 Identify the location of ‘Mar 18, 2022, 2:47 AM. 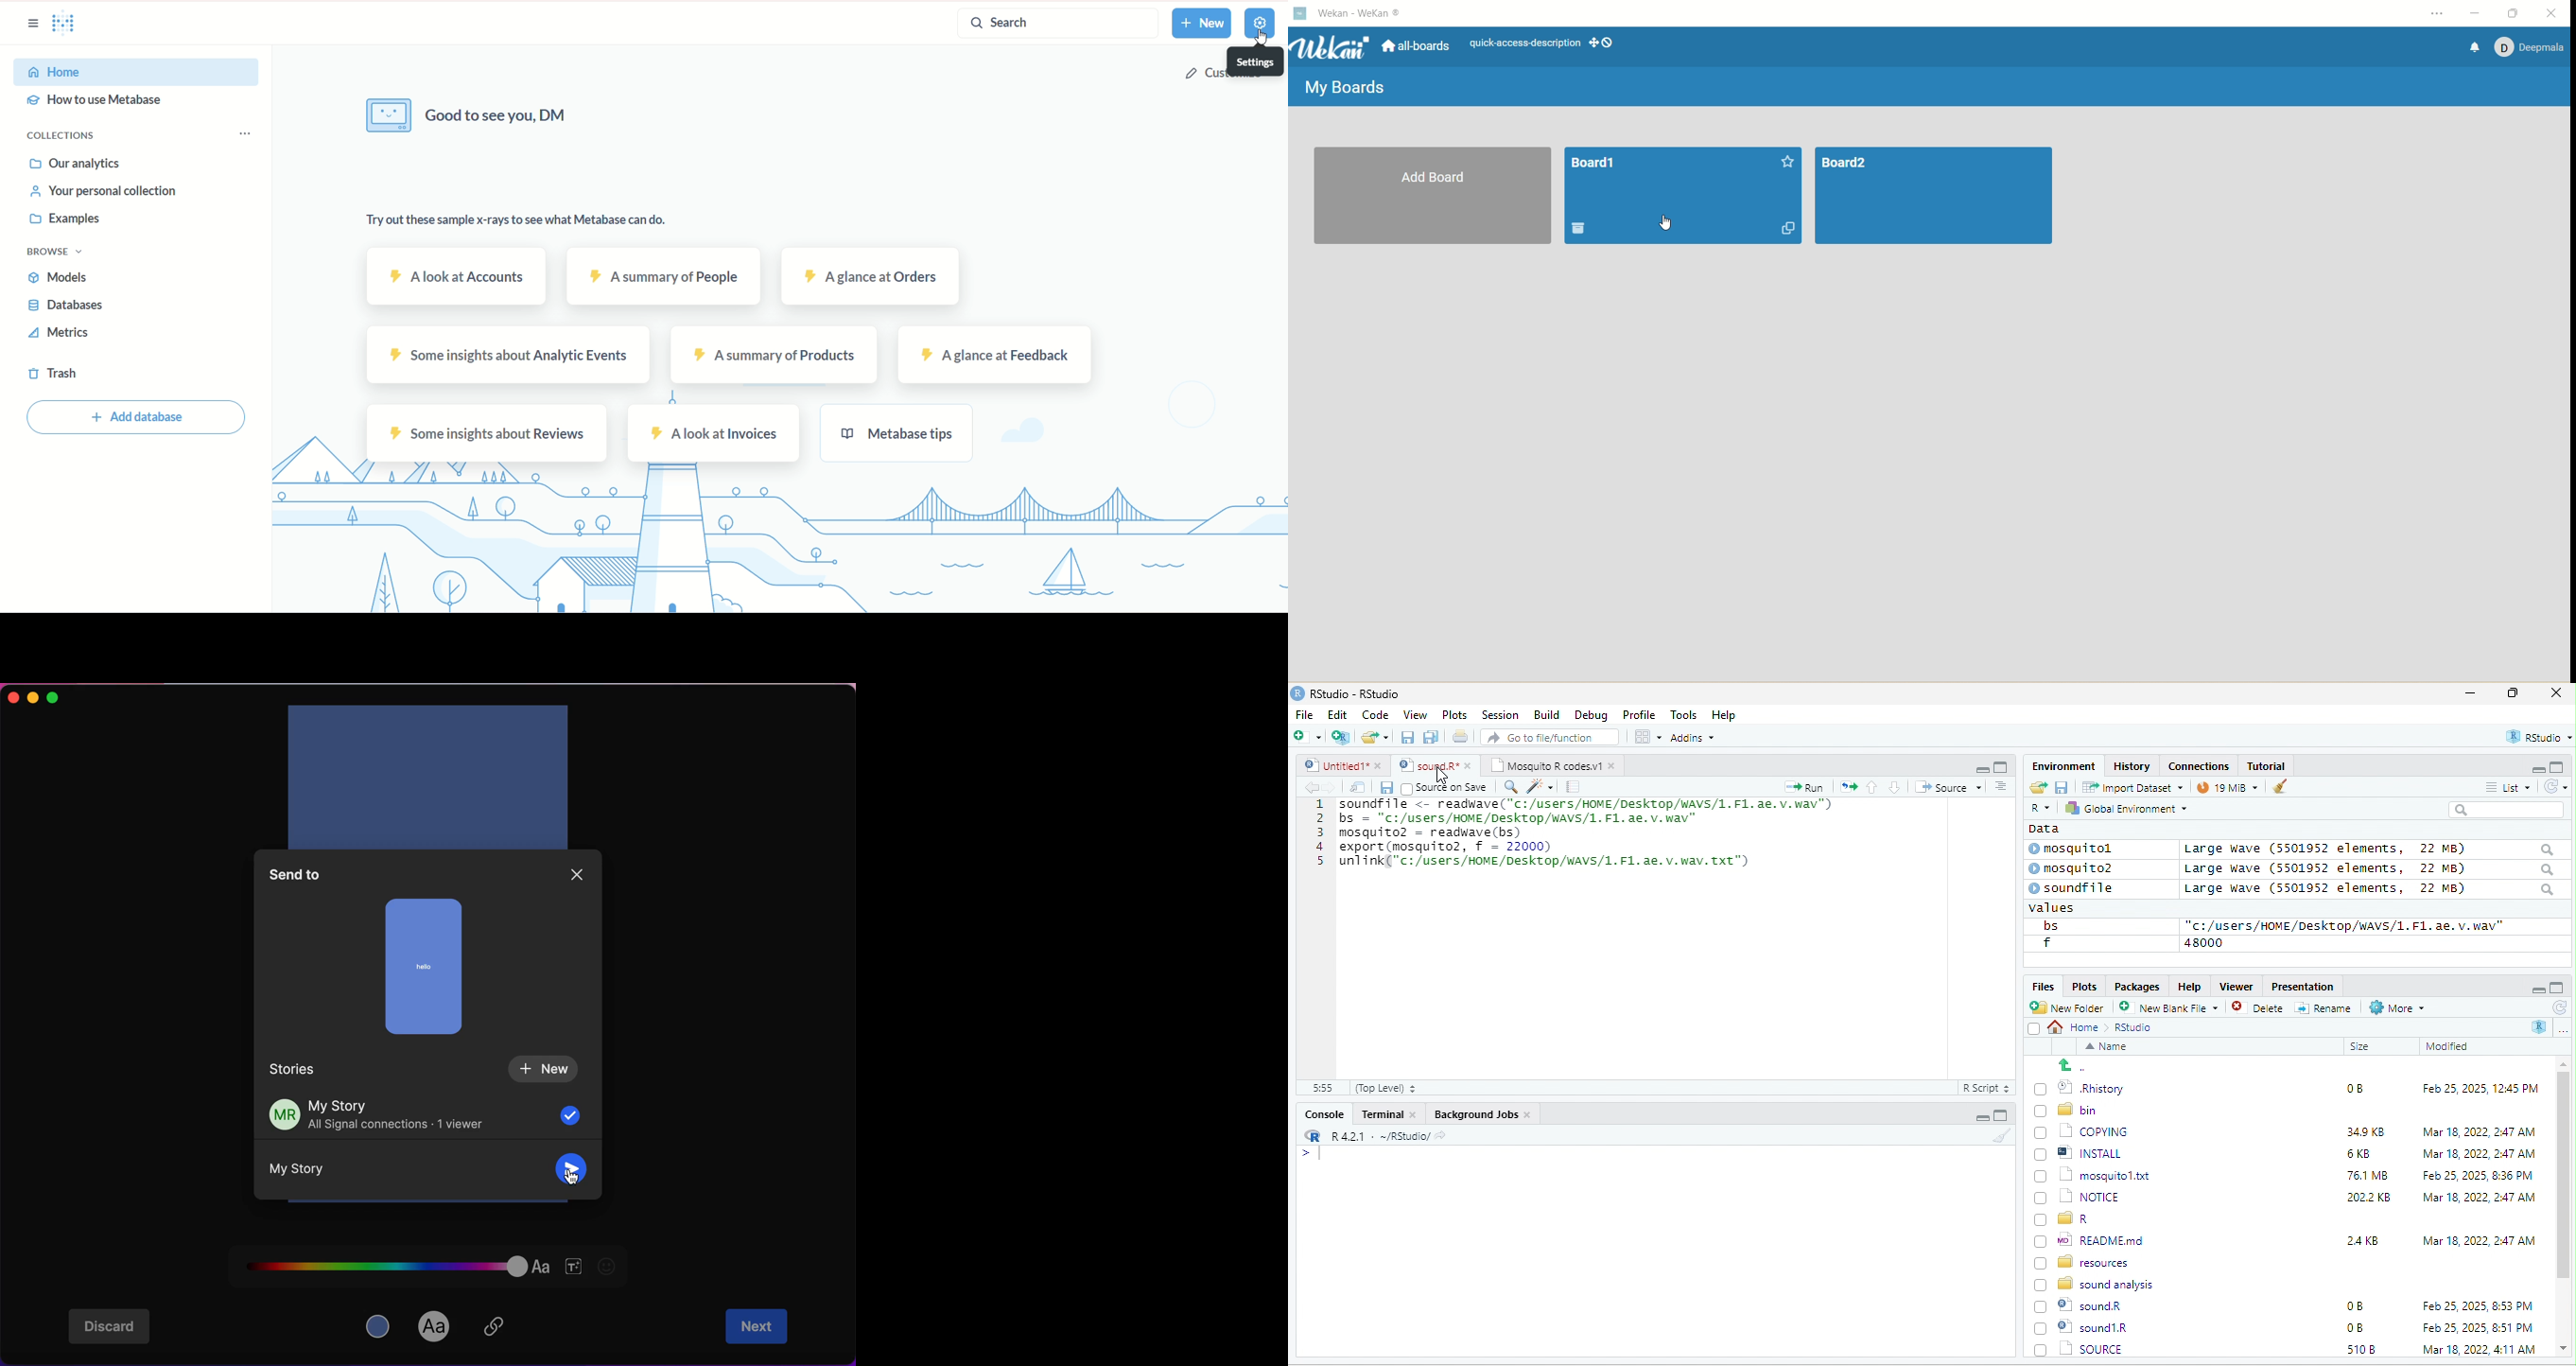
(2478, 1198).